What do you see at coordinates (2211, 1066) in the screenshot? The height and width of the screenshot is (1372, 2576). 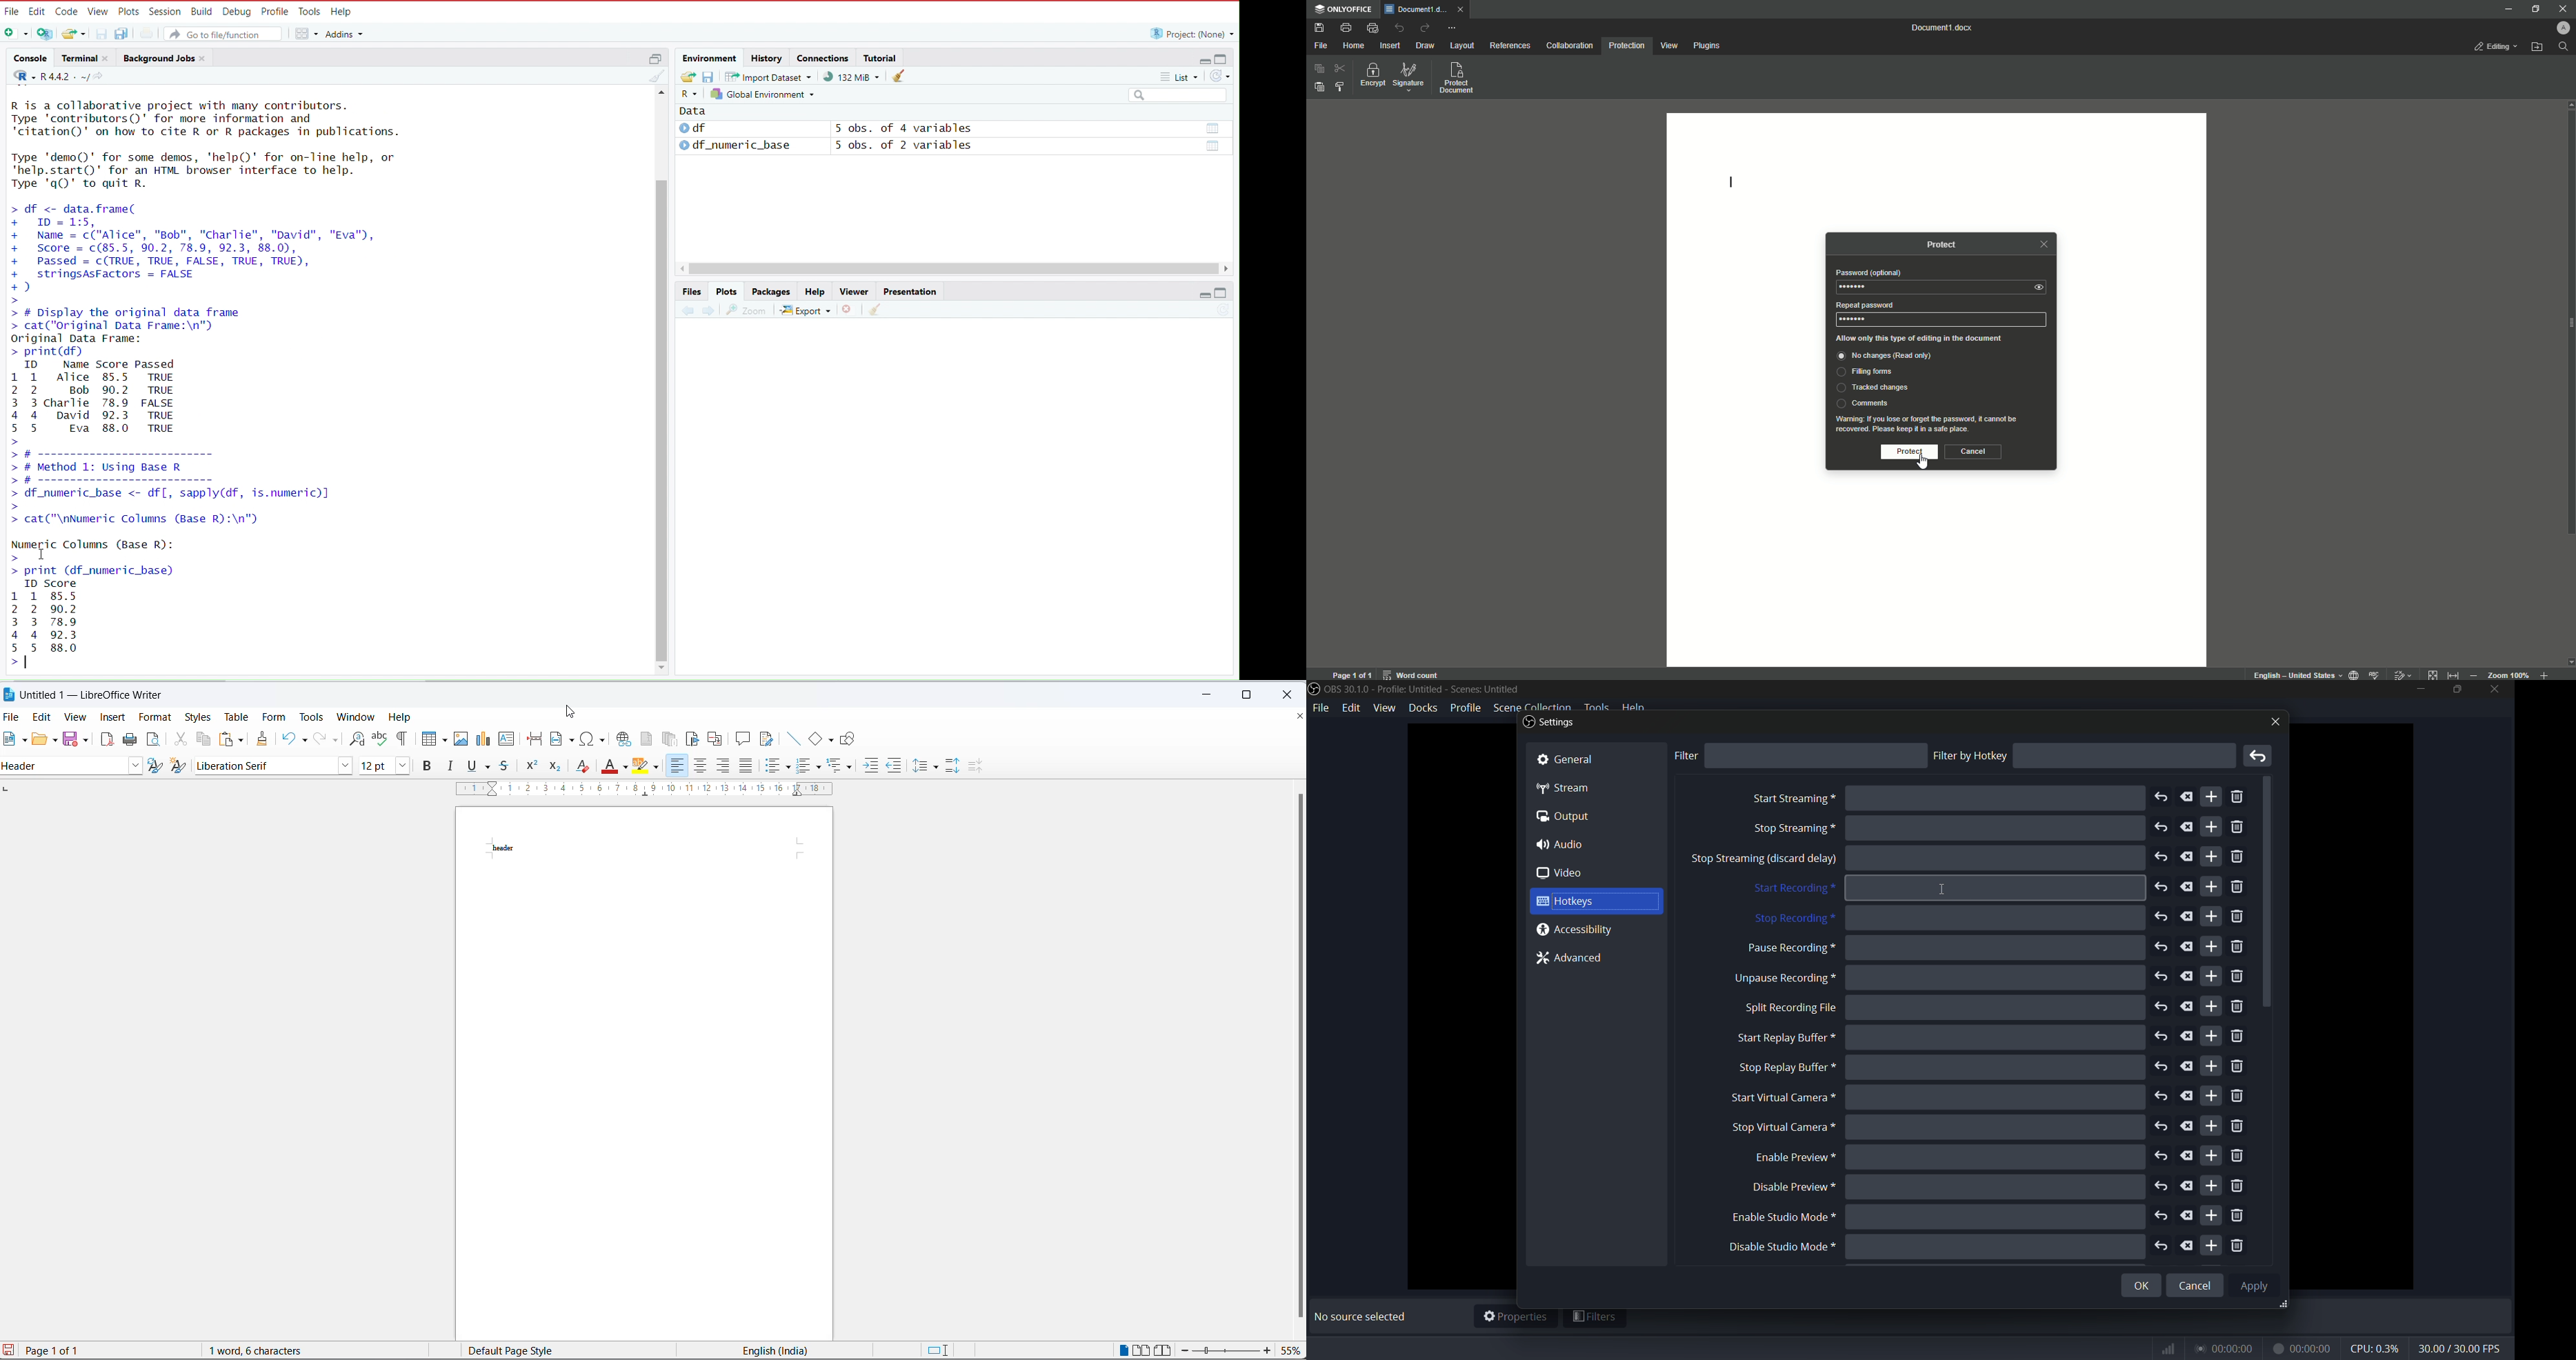 I see `add more` at bounding box center [2211, 1066].